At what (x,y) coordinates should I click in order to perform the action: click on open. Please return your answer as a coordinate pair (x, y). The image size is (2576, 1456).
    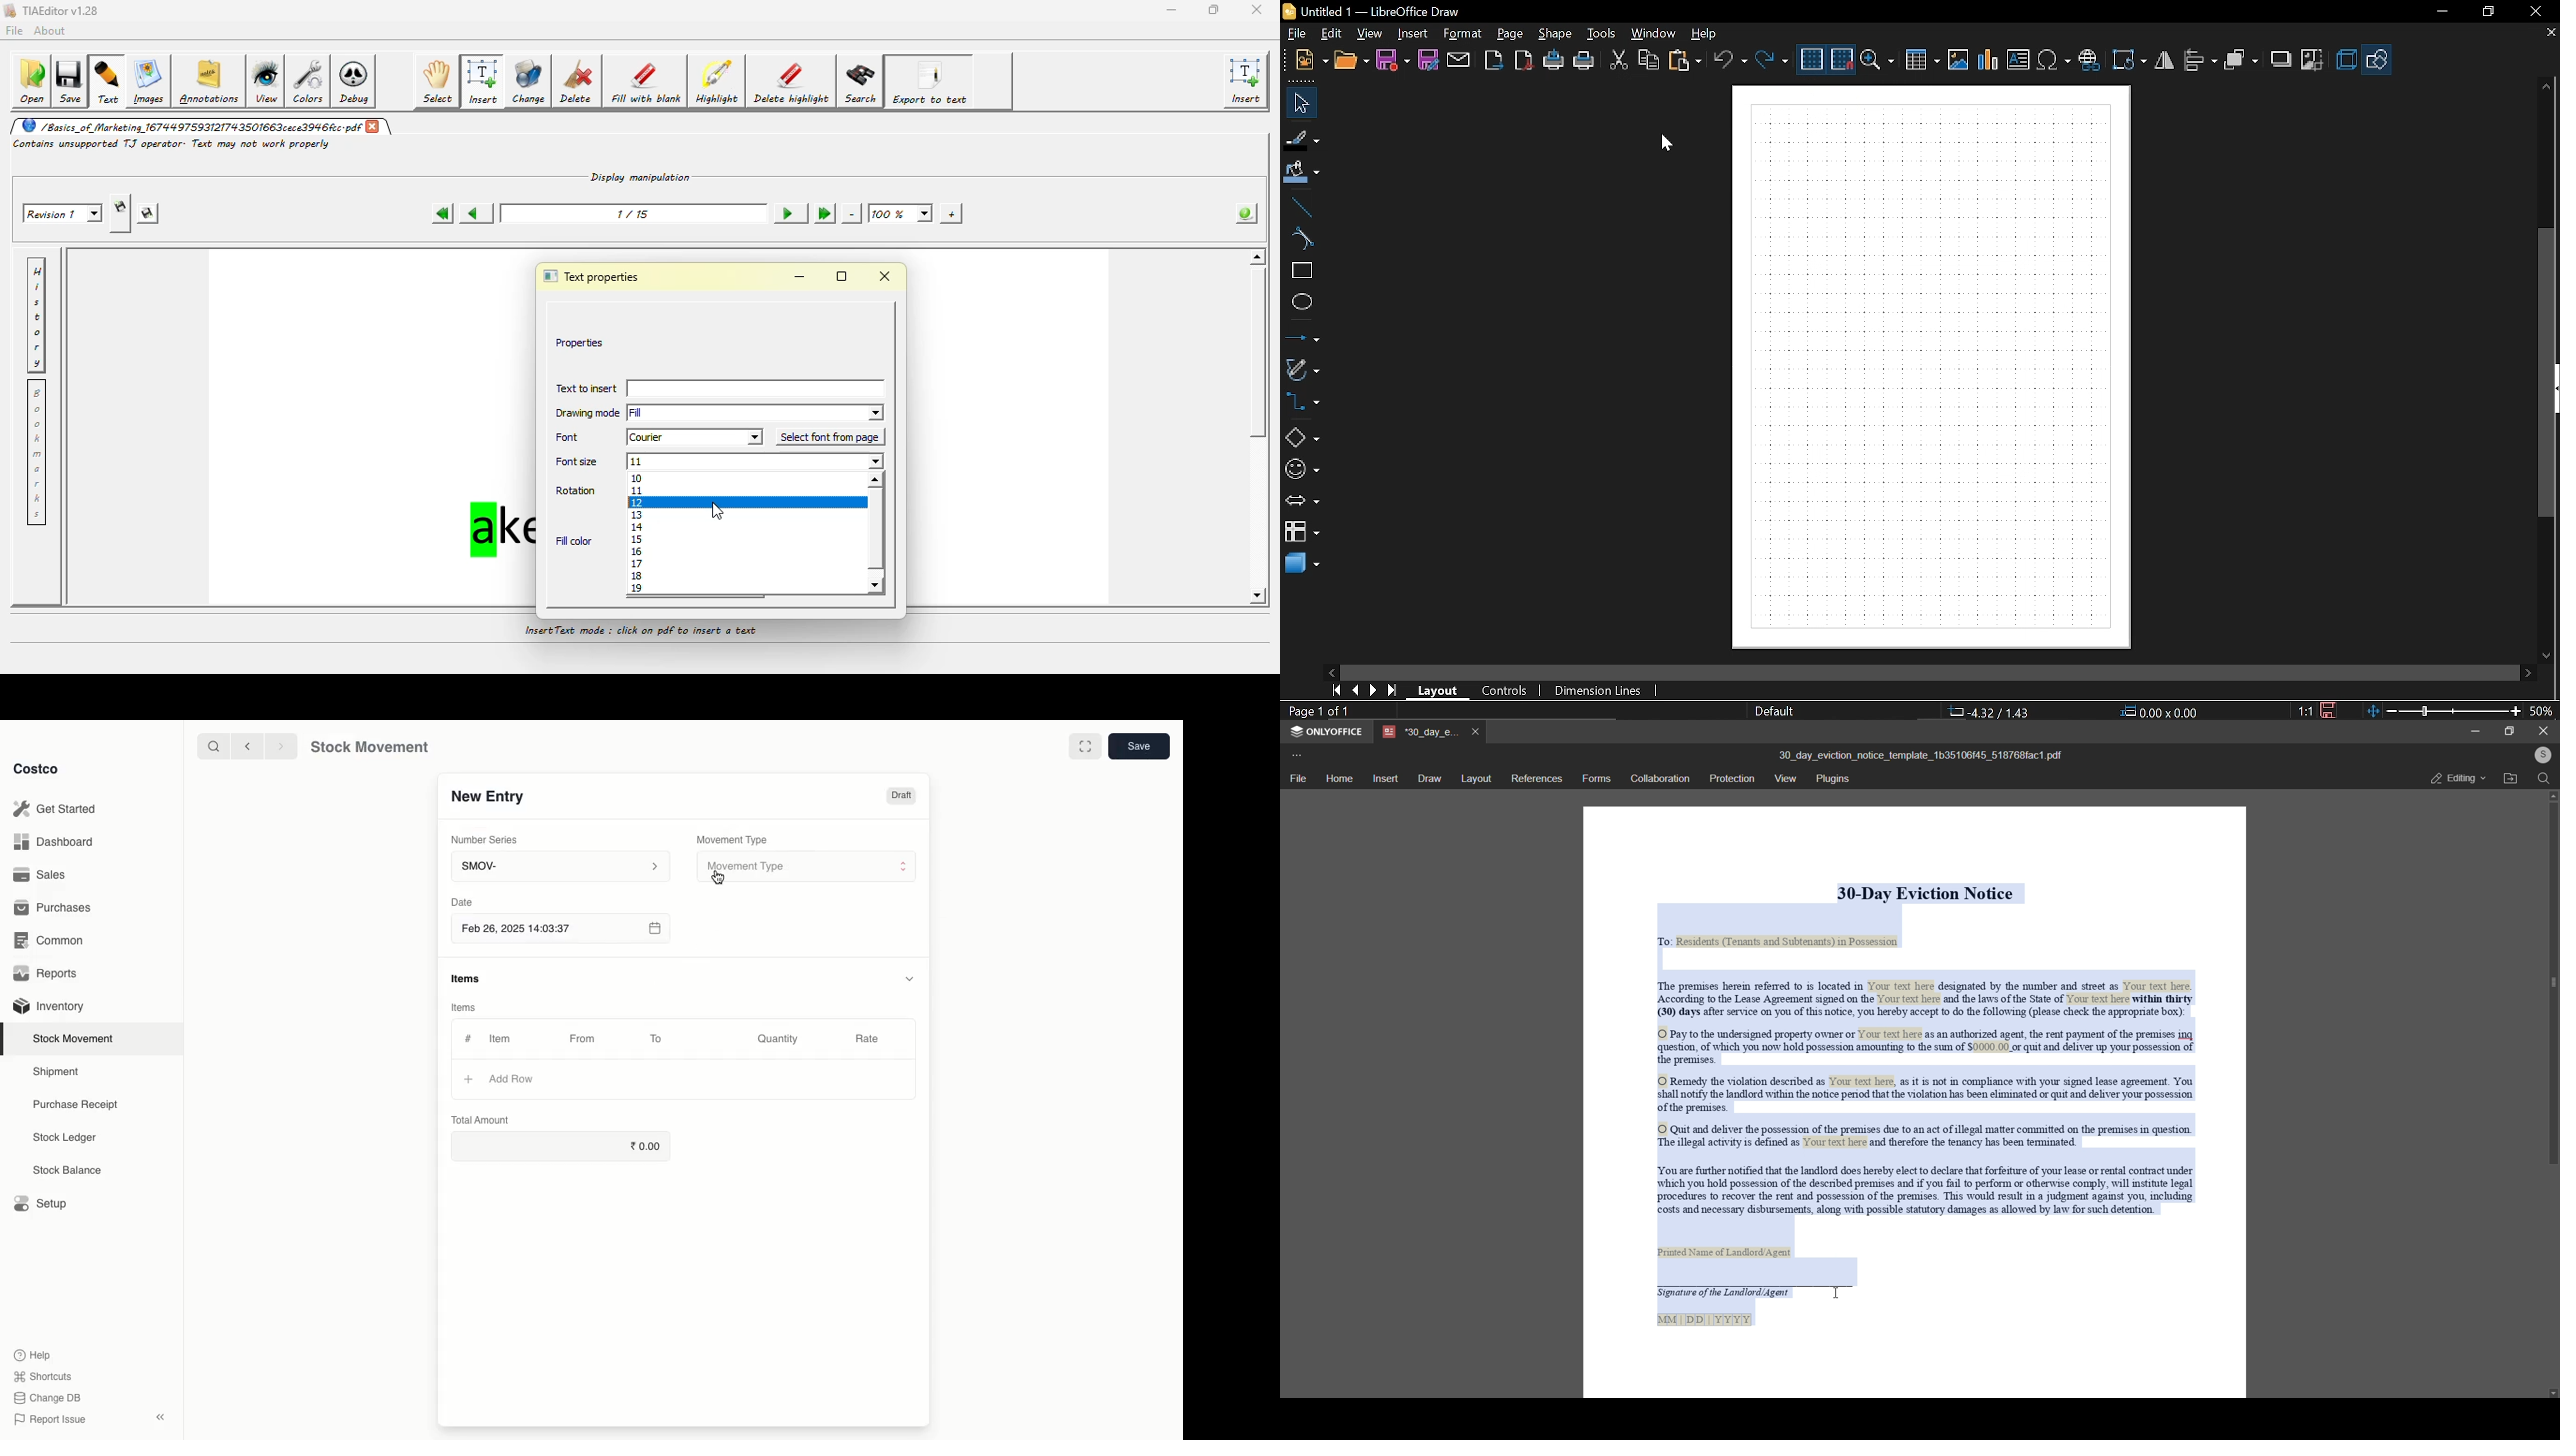
    Looking at the image, I should click on (1353, 62).